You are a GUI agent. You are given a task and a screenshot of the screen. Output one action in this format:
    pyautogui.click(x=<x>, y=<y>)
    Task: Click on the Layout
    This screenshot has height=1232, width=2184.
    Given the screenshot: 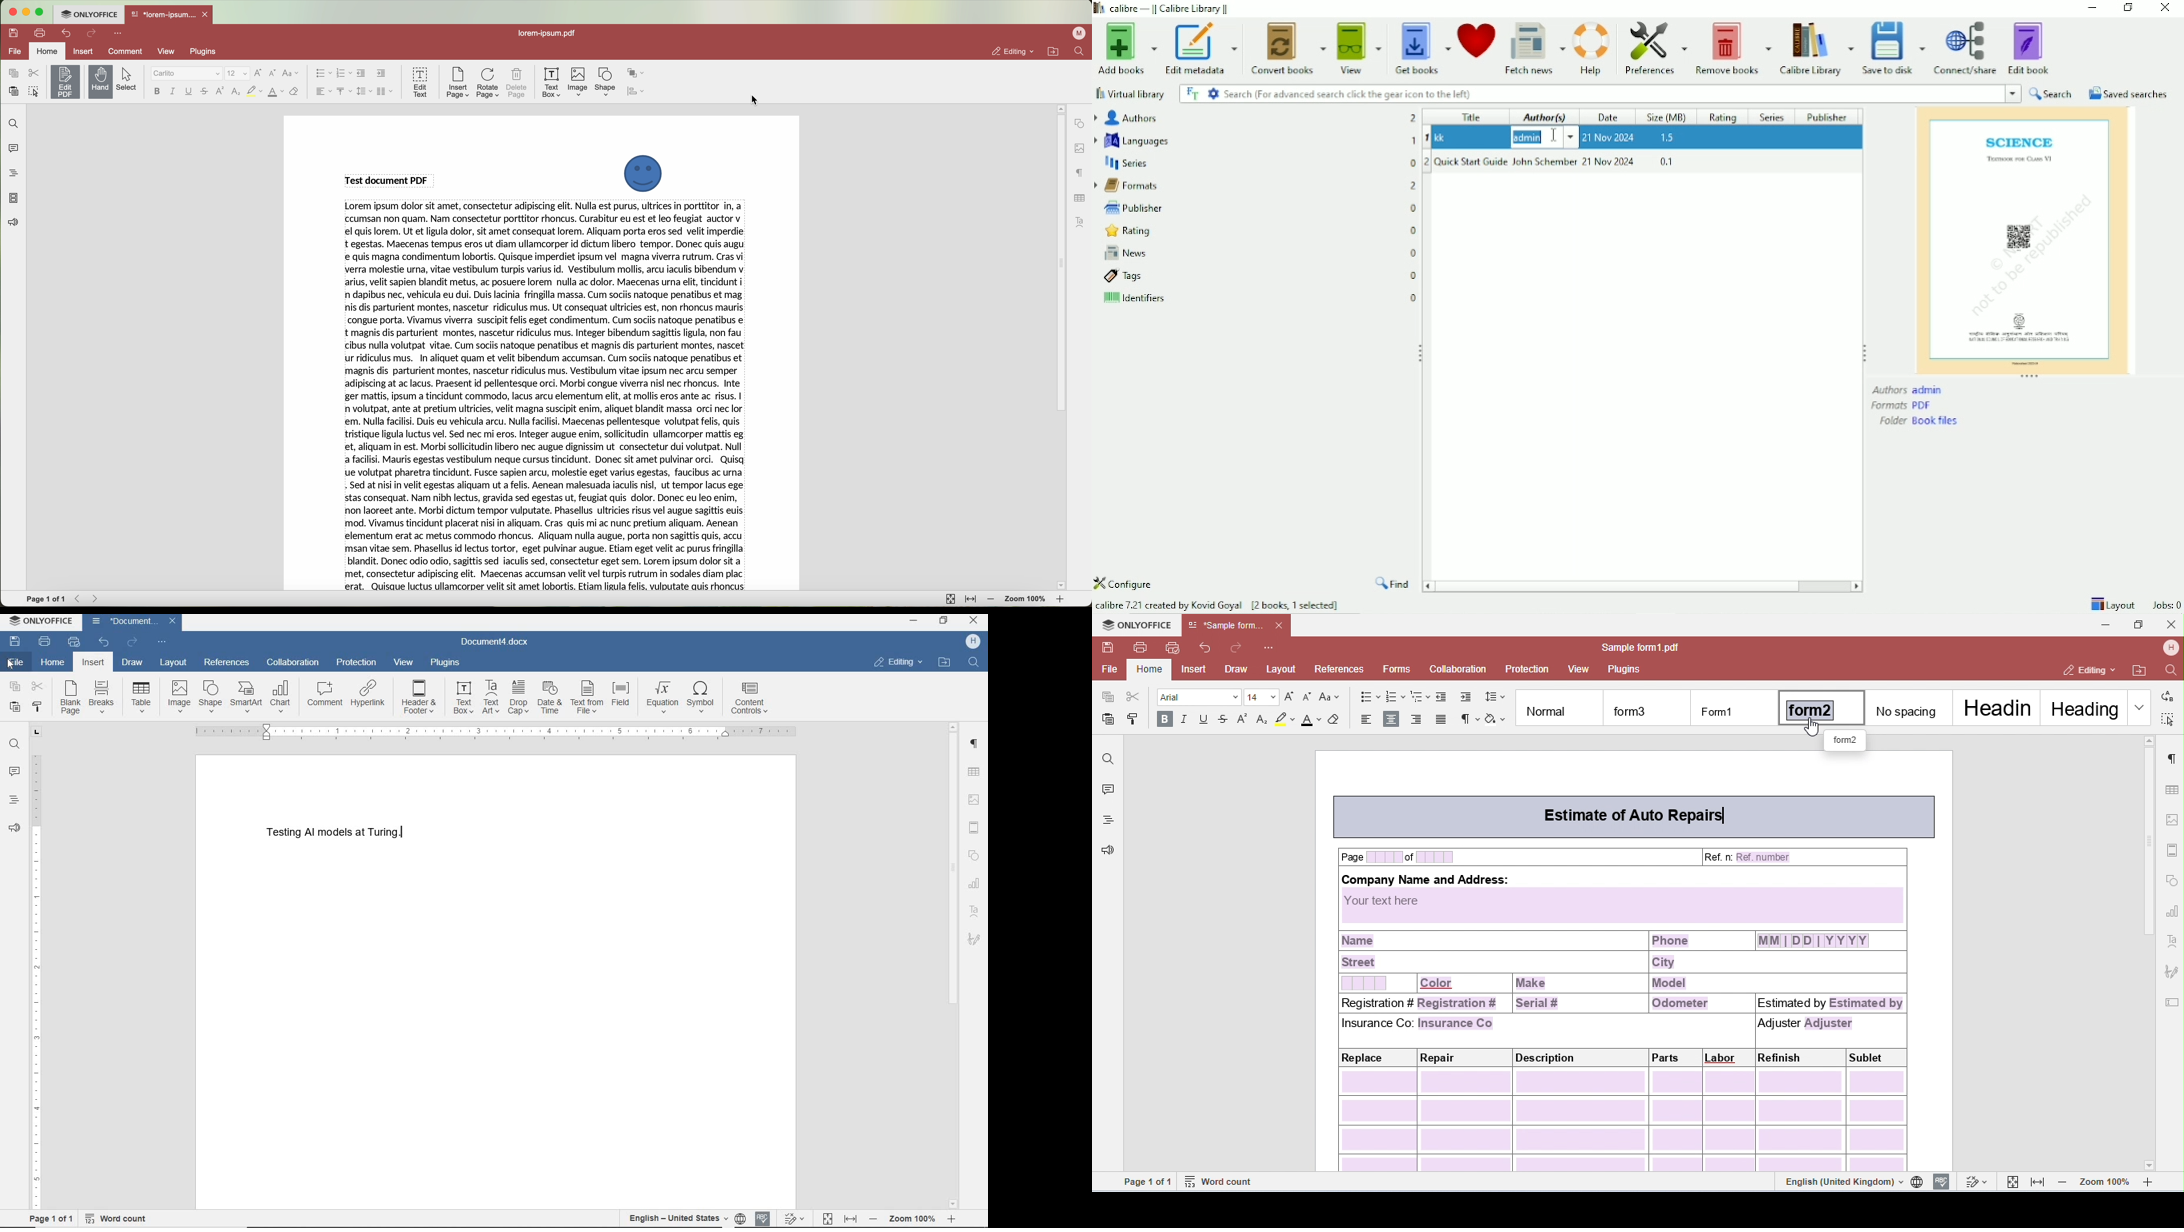 What is the action you would take?
    pyautogui.click(x=2112, y=604)
    